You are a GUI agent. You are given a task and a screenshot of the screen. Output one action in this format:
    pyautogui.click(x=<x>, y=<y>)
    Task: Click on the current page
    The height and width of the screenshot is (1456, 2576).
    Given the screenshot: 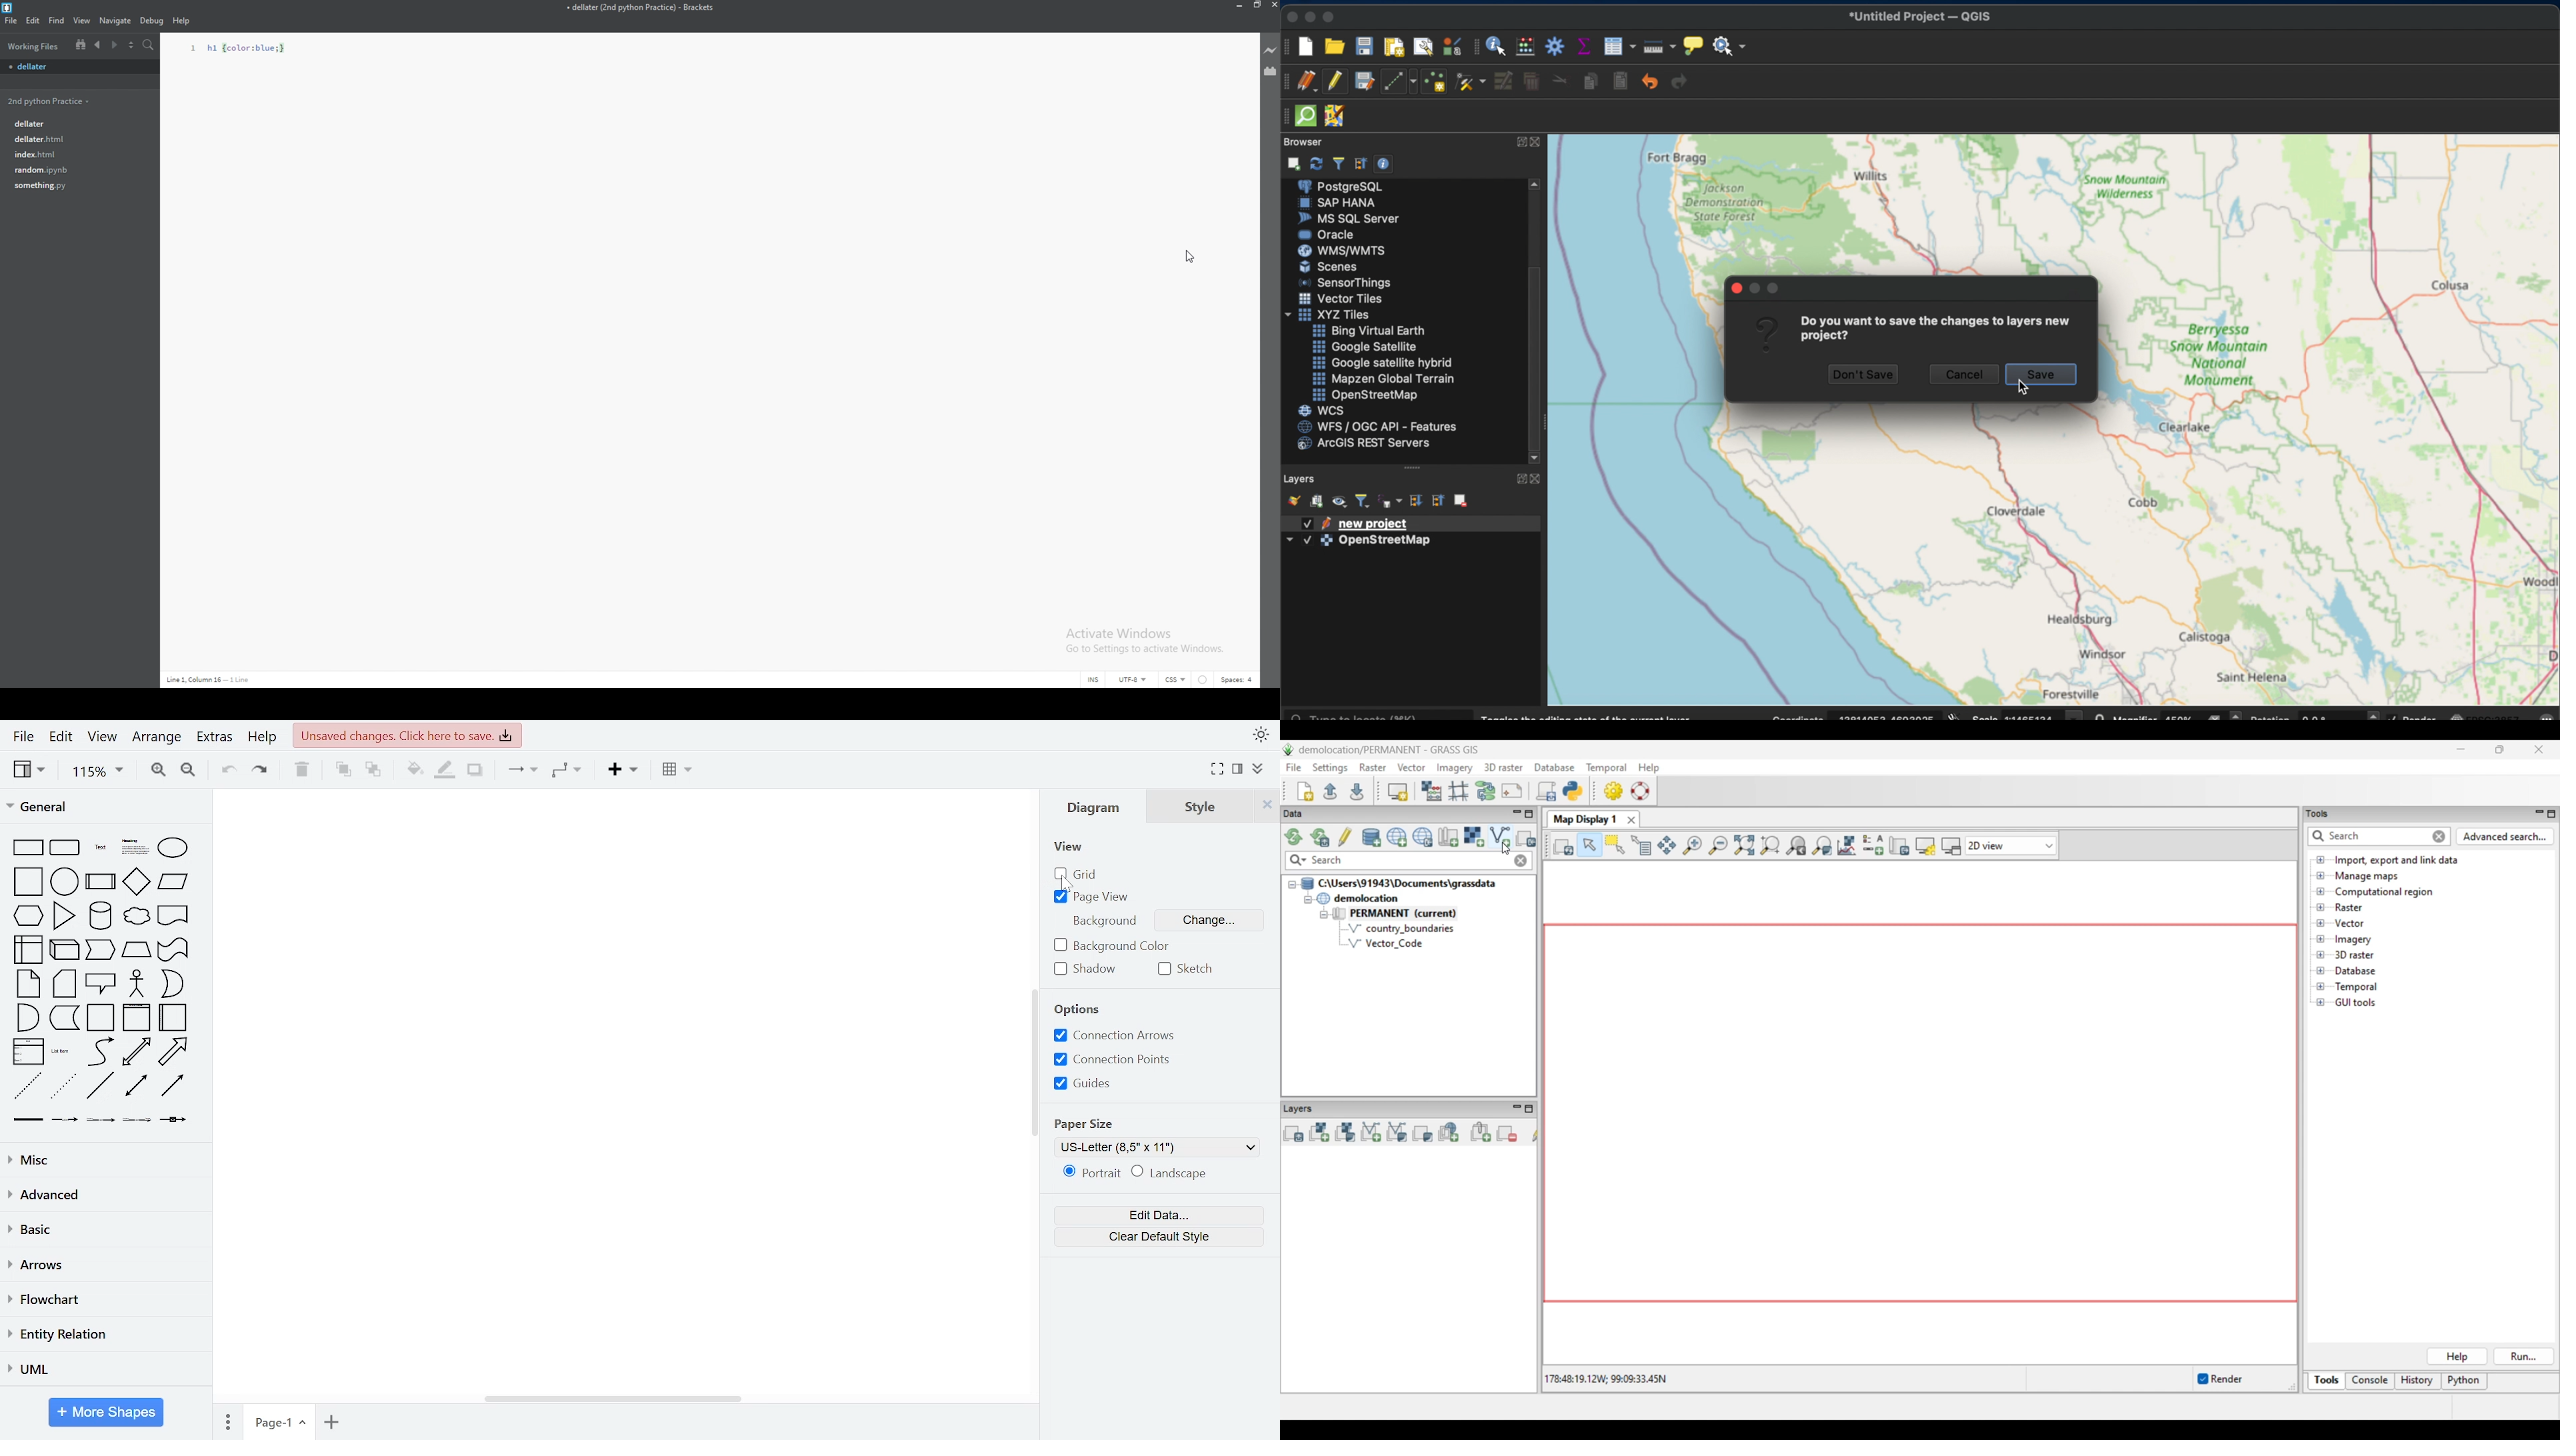 What is the action you would take?
    pyautogui.click(x=278, y=1423)
    